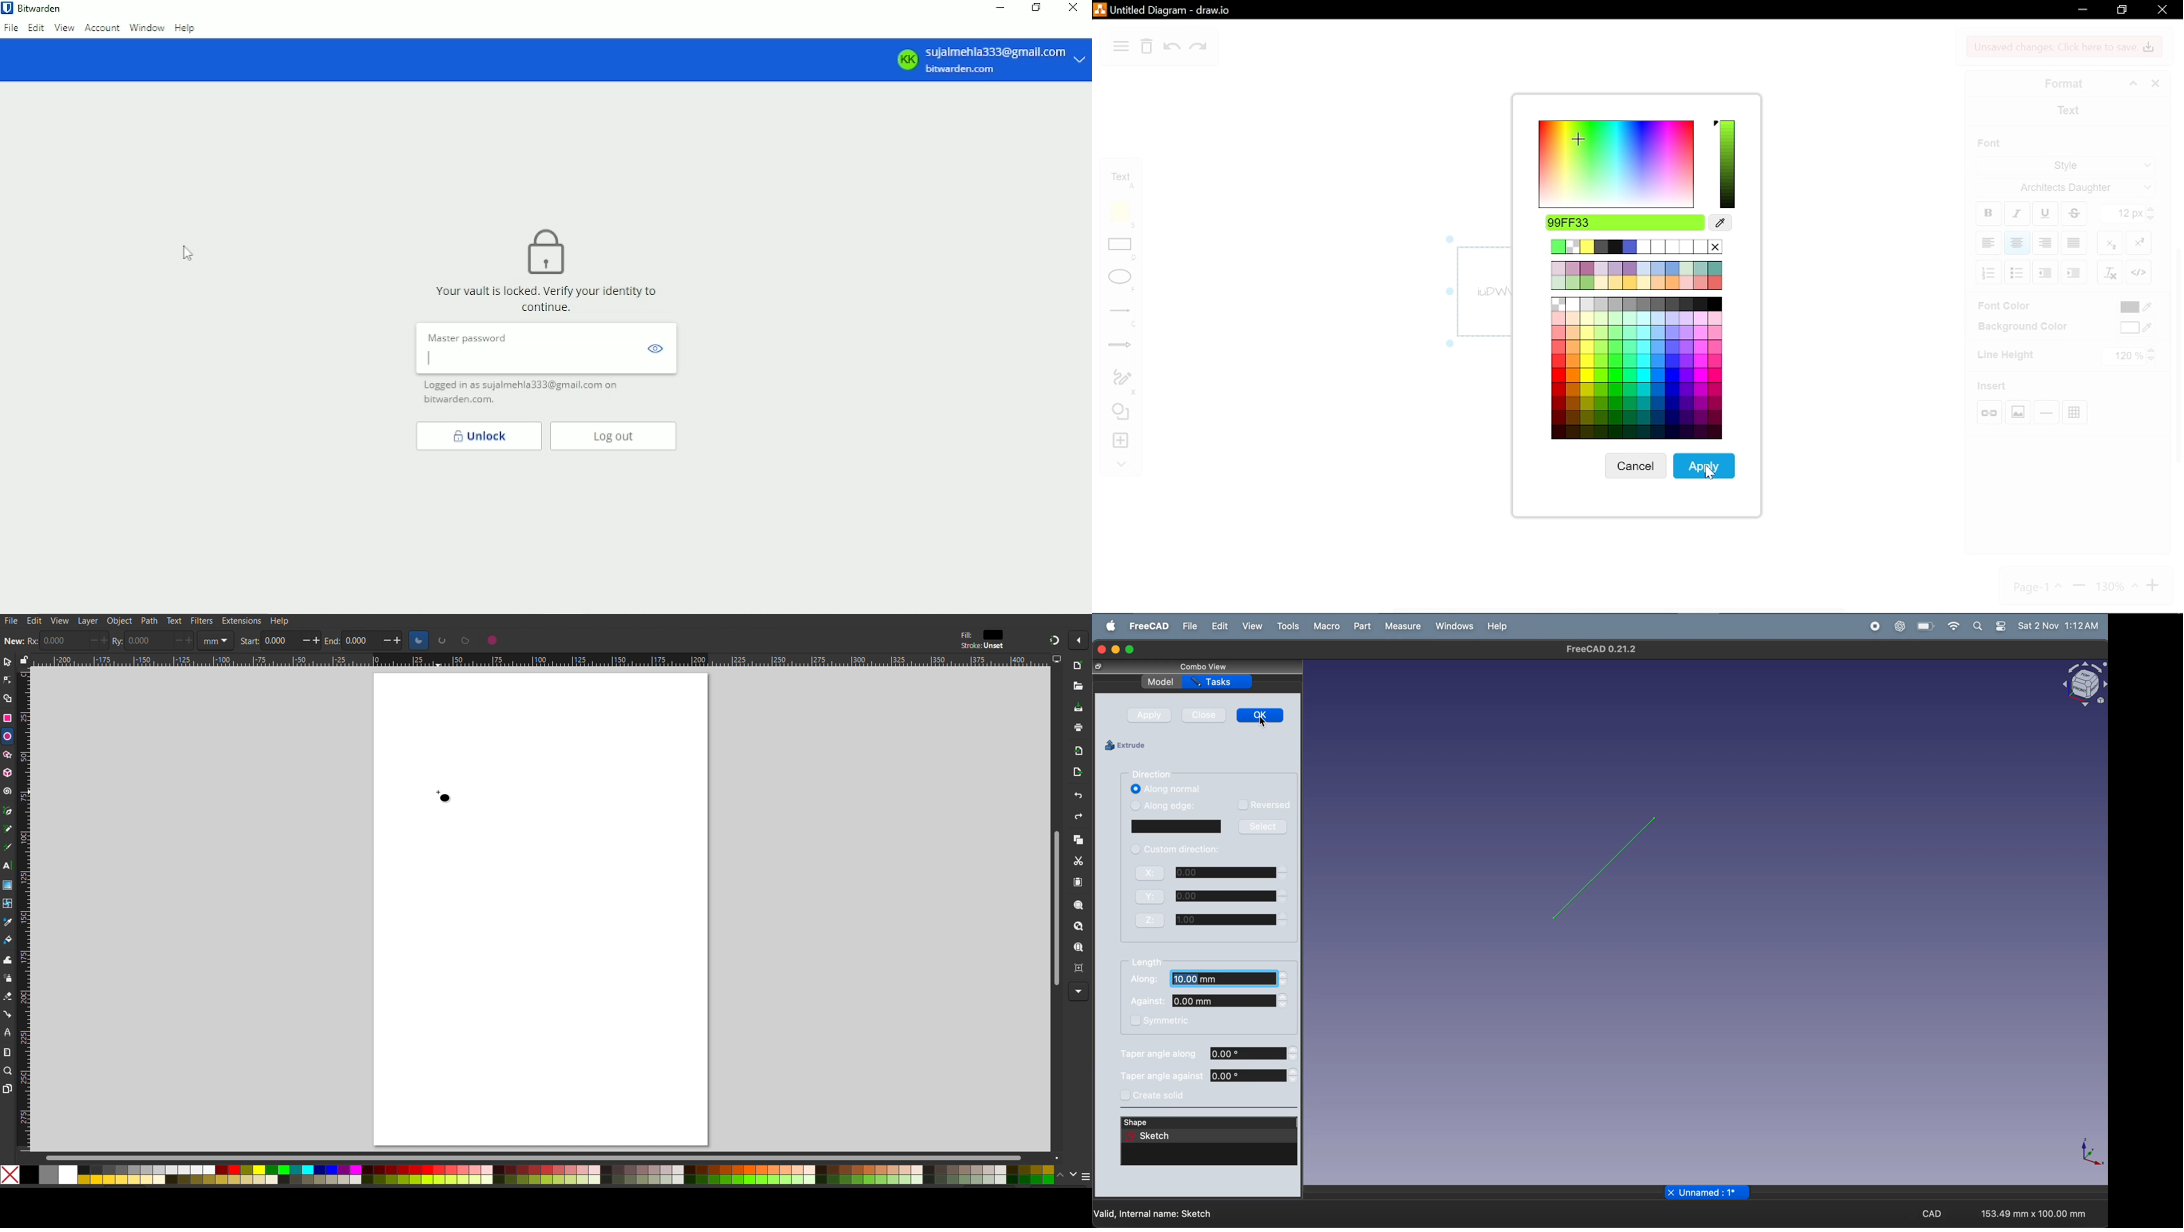 Image resolution: width=2184 pixels, height=1232 pixels. What do you see at coordinates (1149, 627) in the screenshot?
I see `freeCad` at bounding box center [1149, 627].